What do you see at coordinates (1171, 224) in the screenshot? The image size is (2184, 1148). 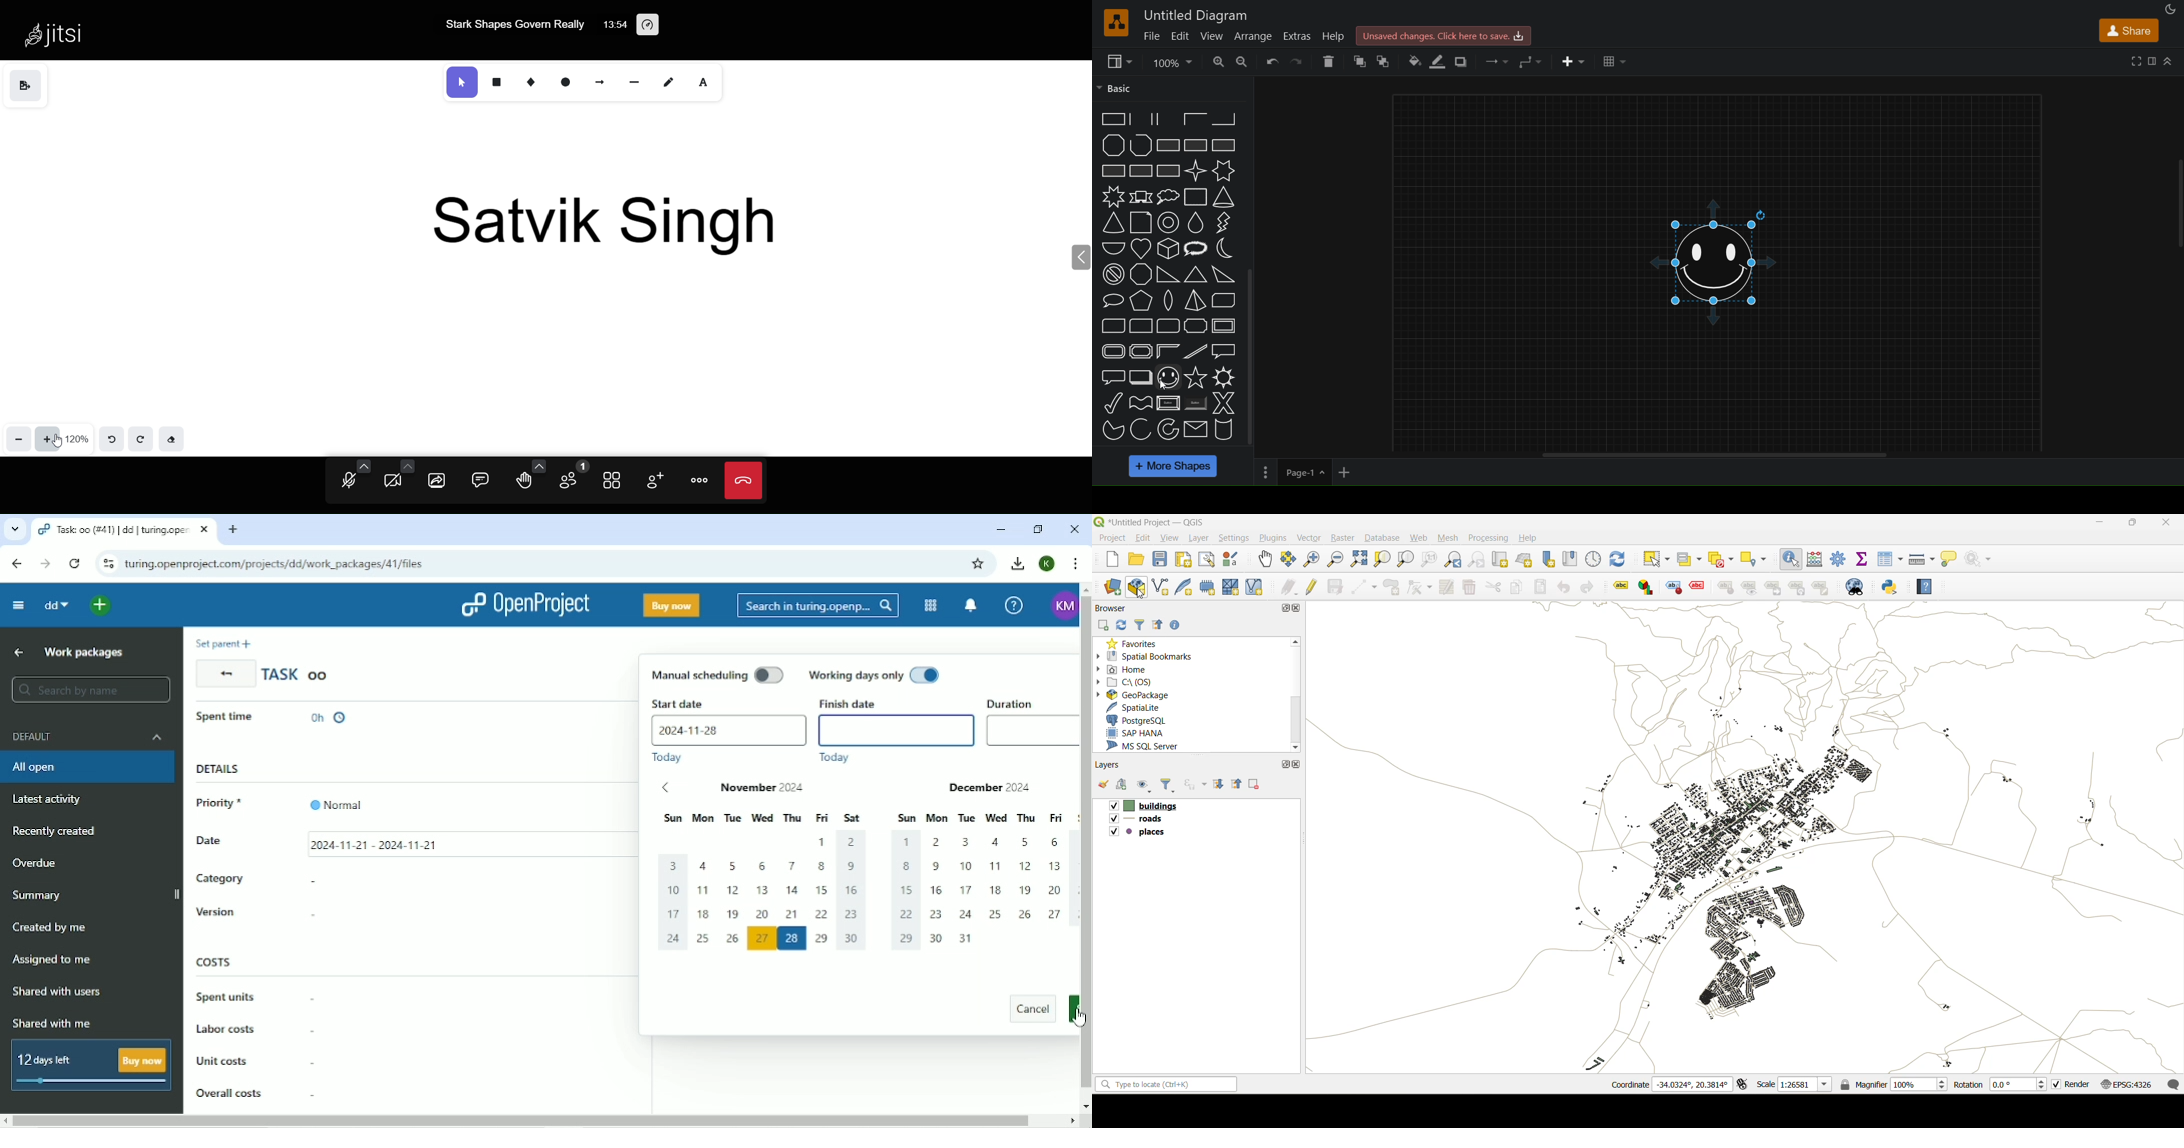 I see `donut` at bounding box center [1171, 224].